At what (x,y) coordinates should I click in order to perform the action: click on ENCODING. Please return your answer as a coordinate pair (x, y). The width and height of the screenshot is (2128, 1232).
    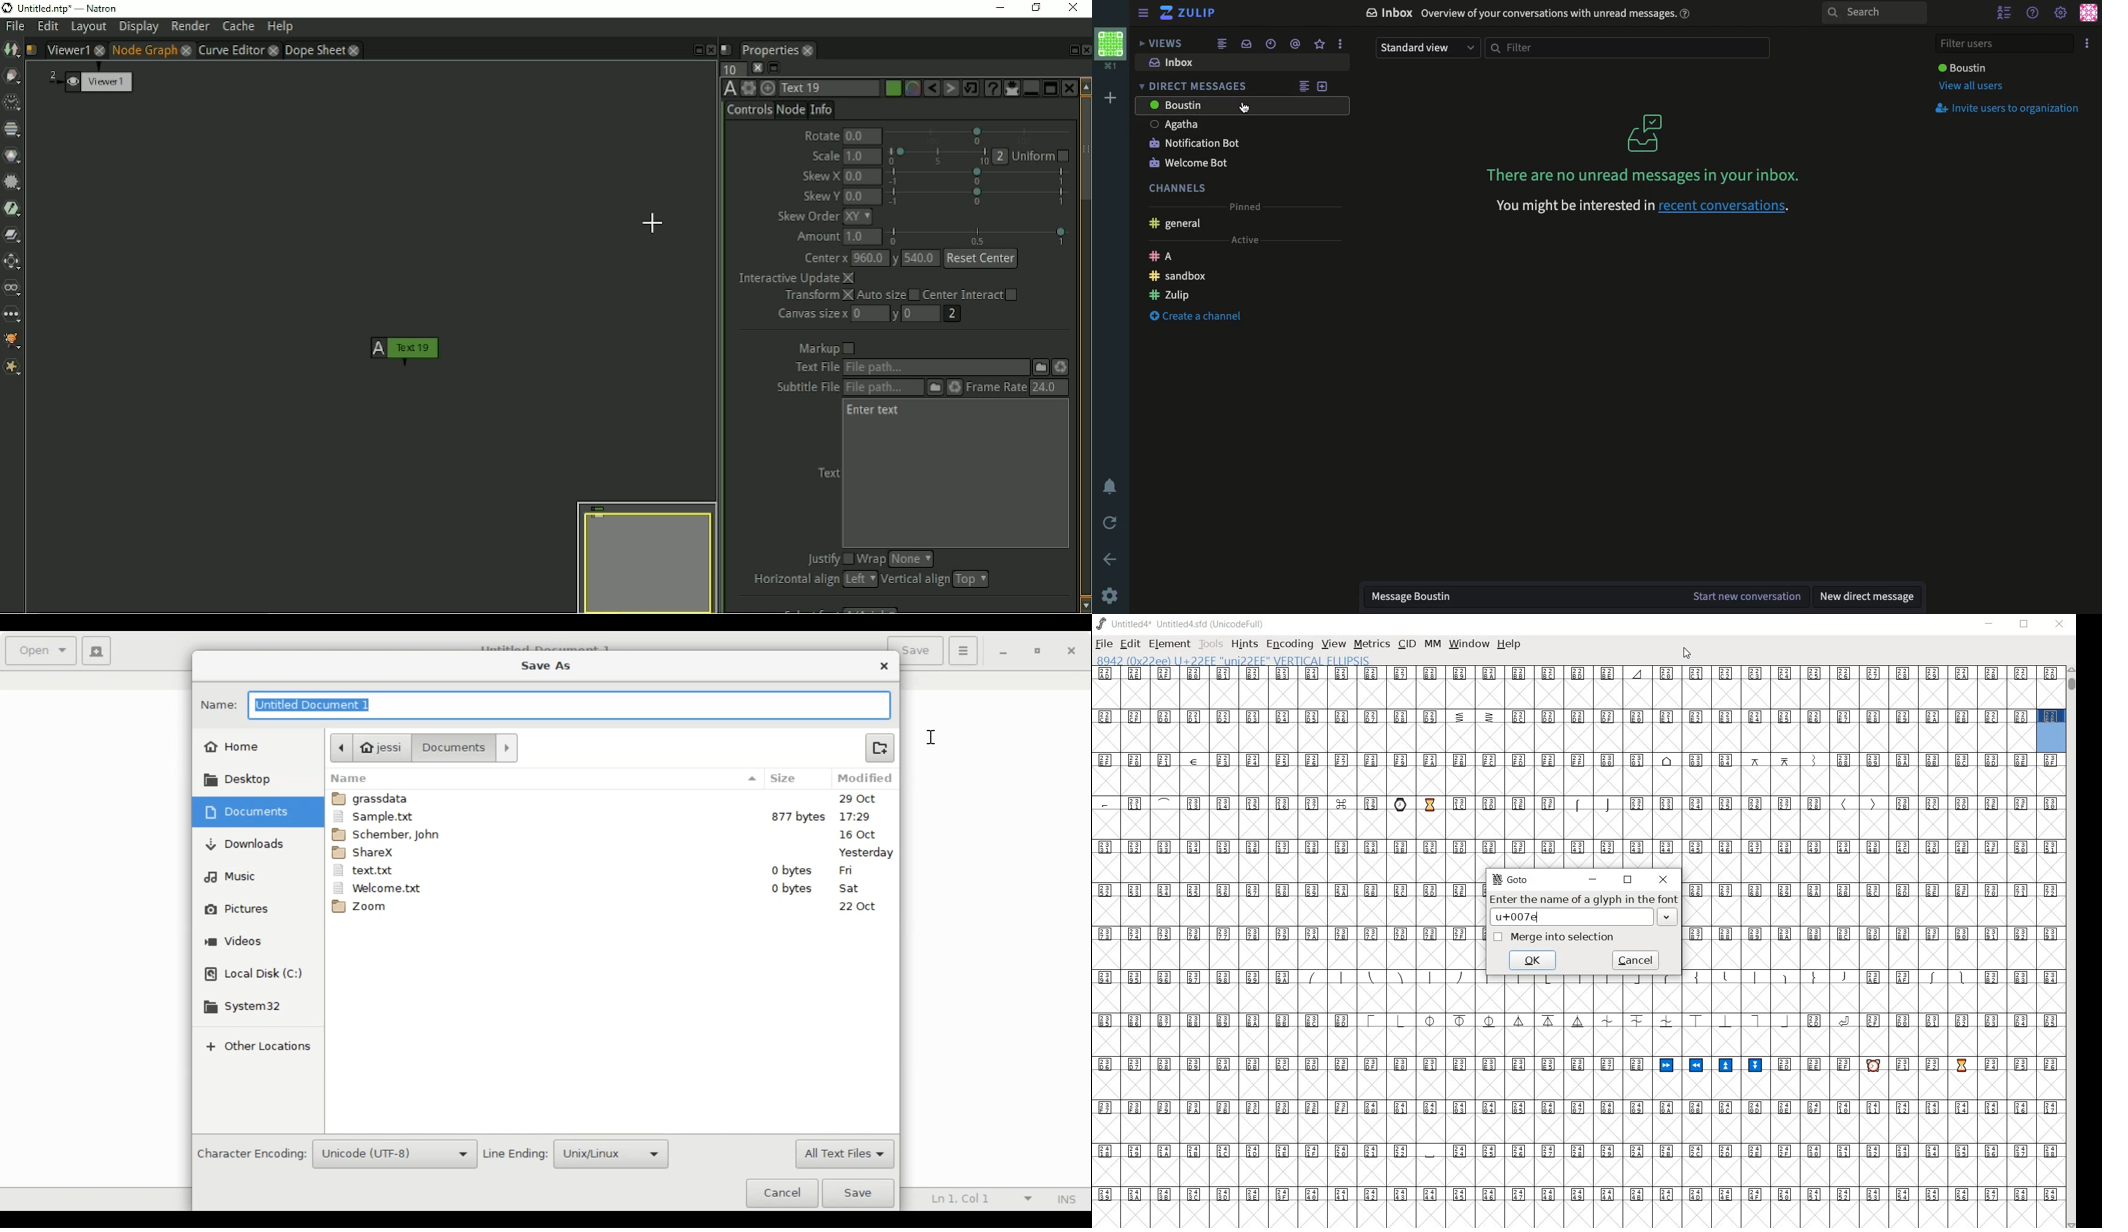
    Looking at the image, I should click on (1290, 644).